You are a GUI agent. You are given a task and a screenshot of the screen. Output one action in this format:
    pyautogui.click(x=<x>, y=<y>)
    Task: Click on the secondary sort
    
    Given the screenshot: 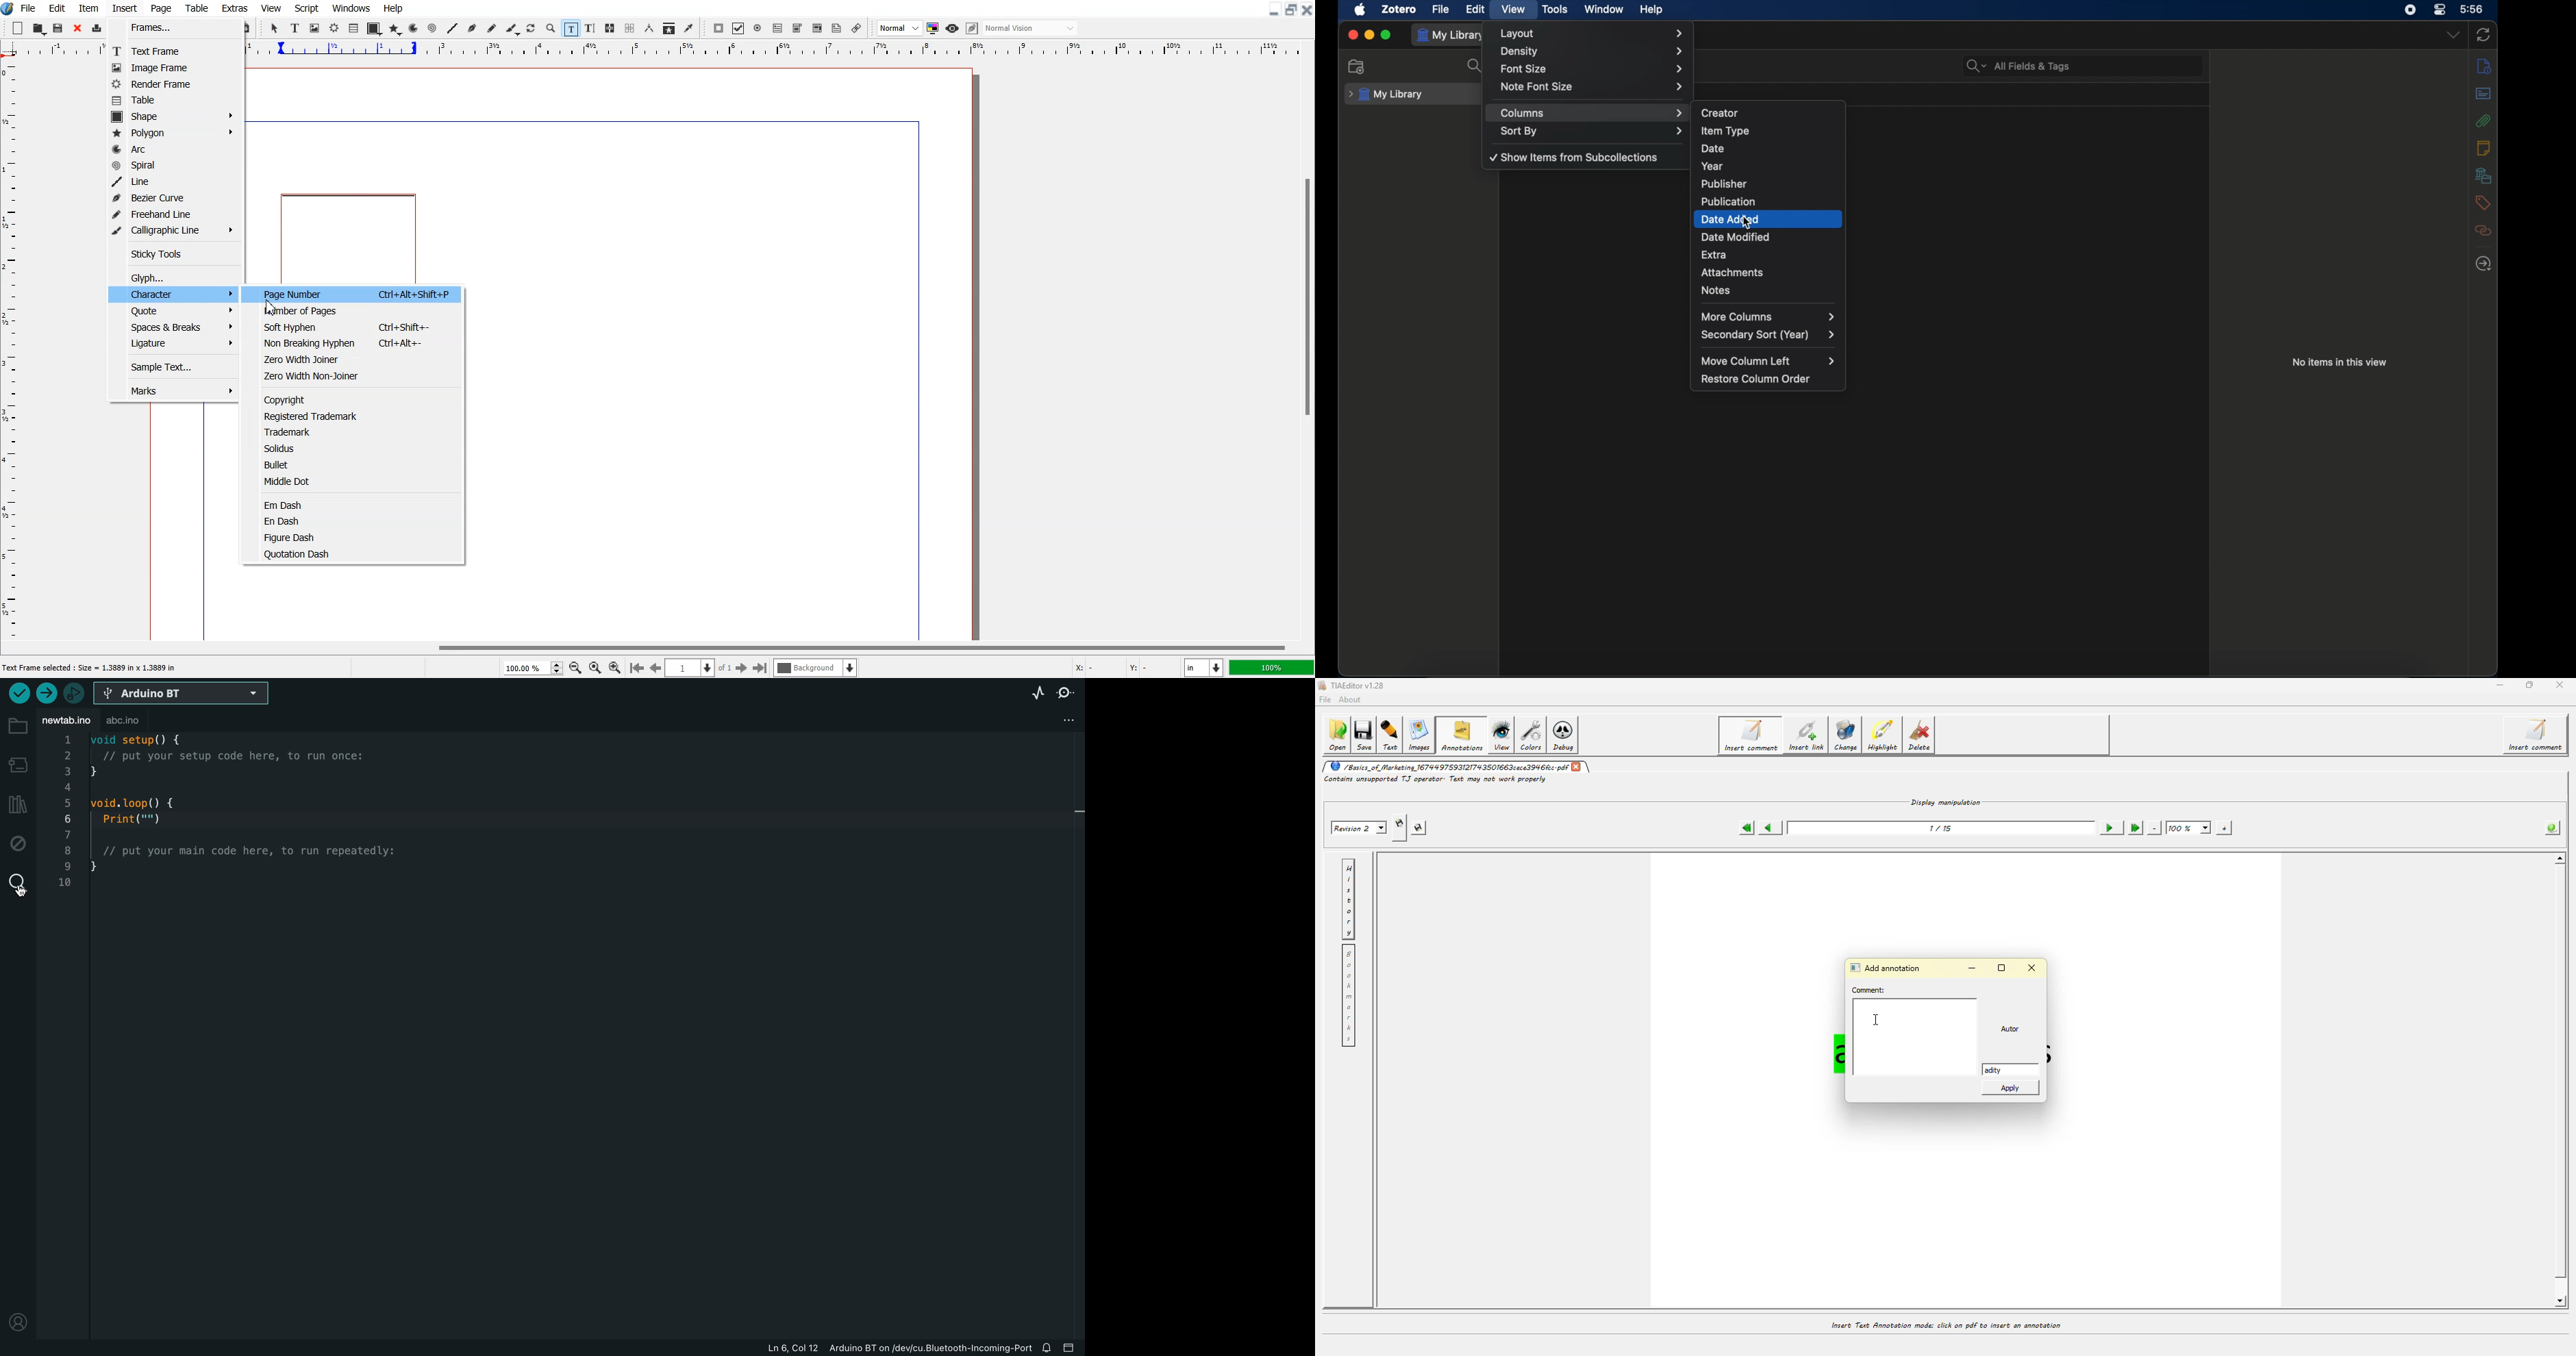 What is the action you would take?
    pyautogui.click(x=1767, y=335)
    